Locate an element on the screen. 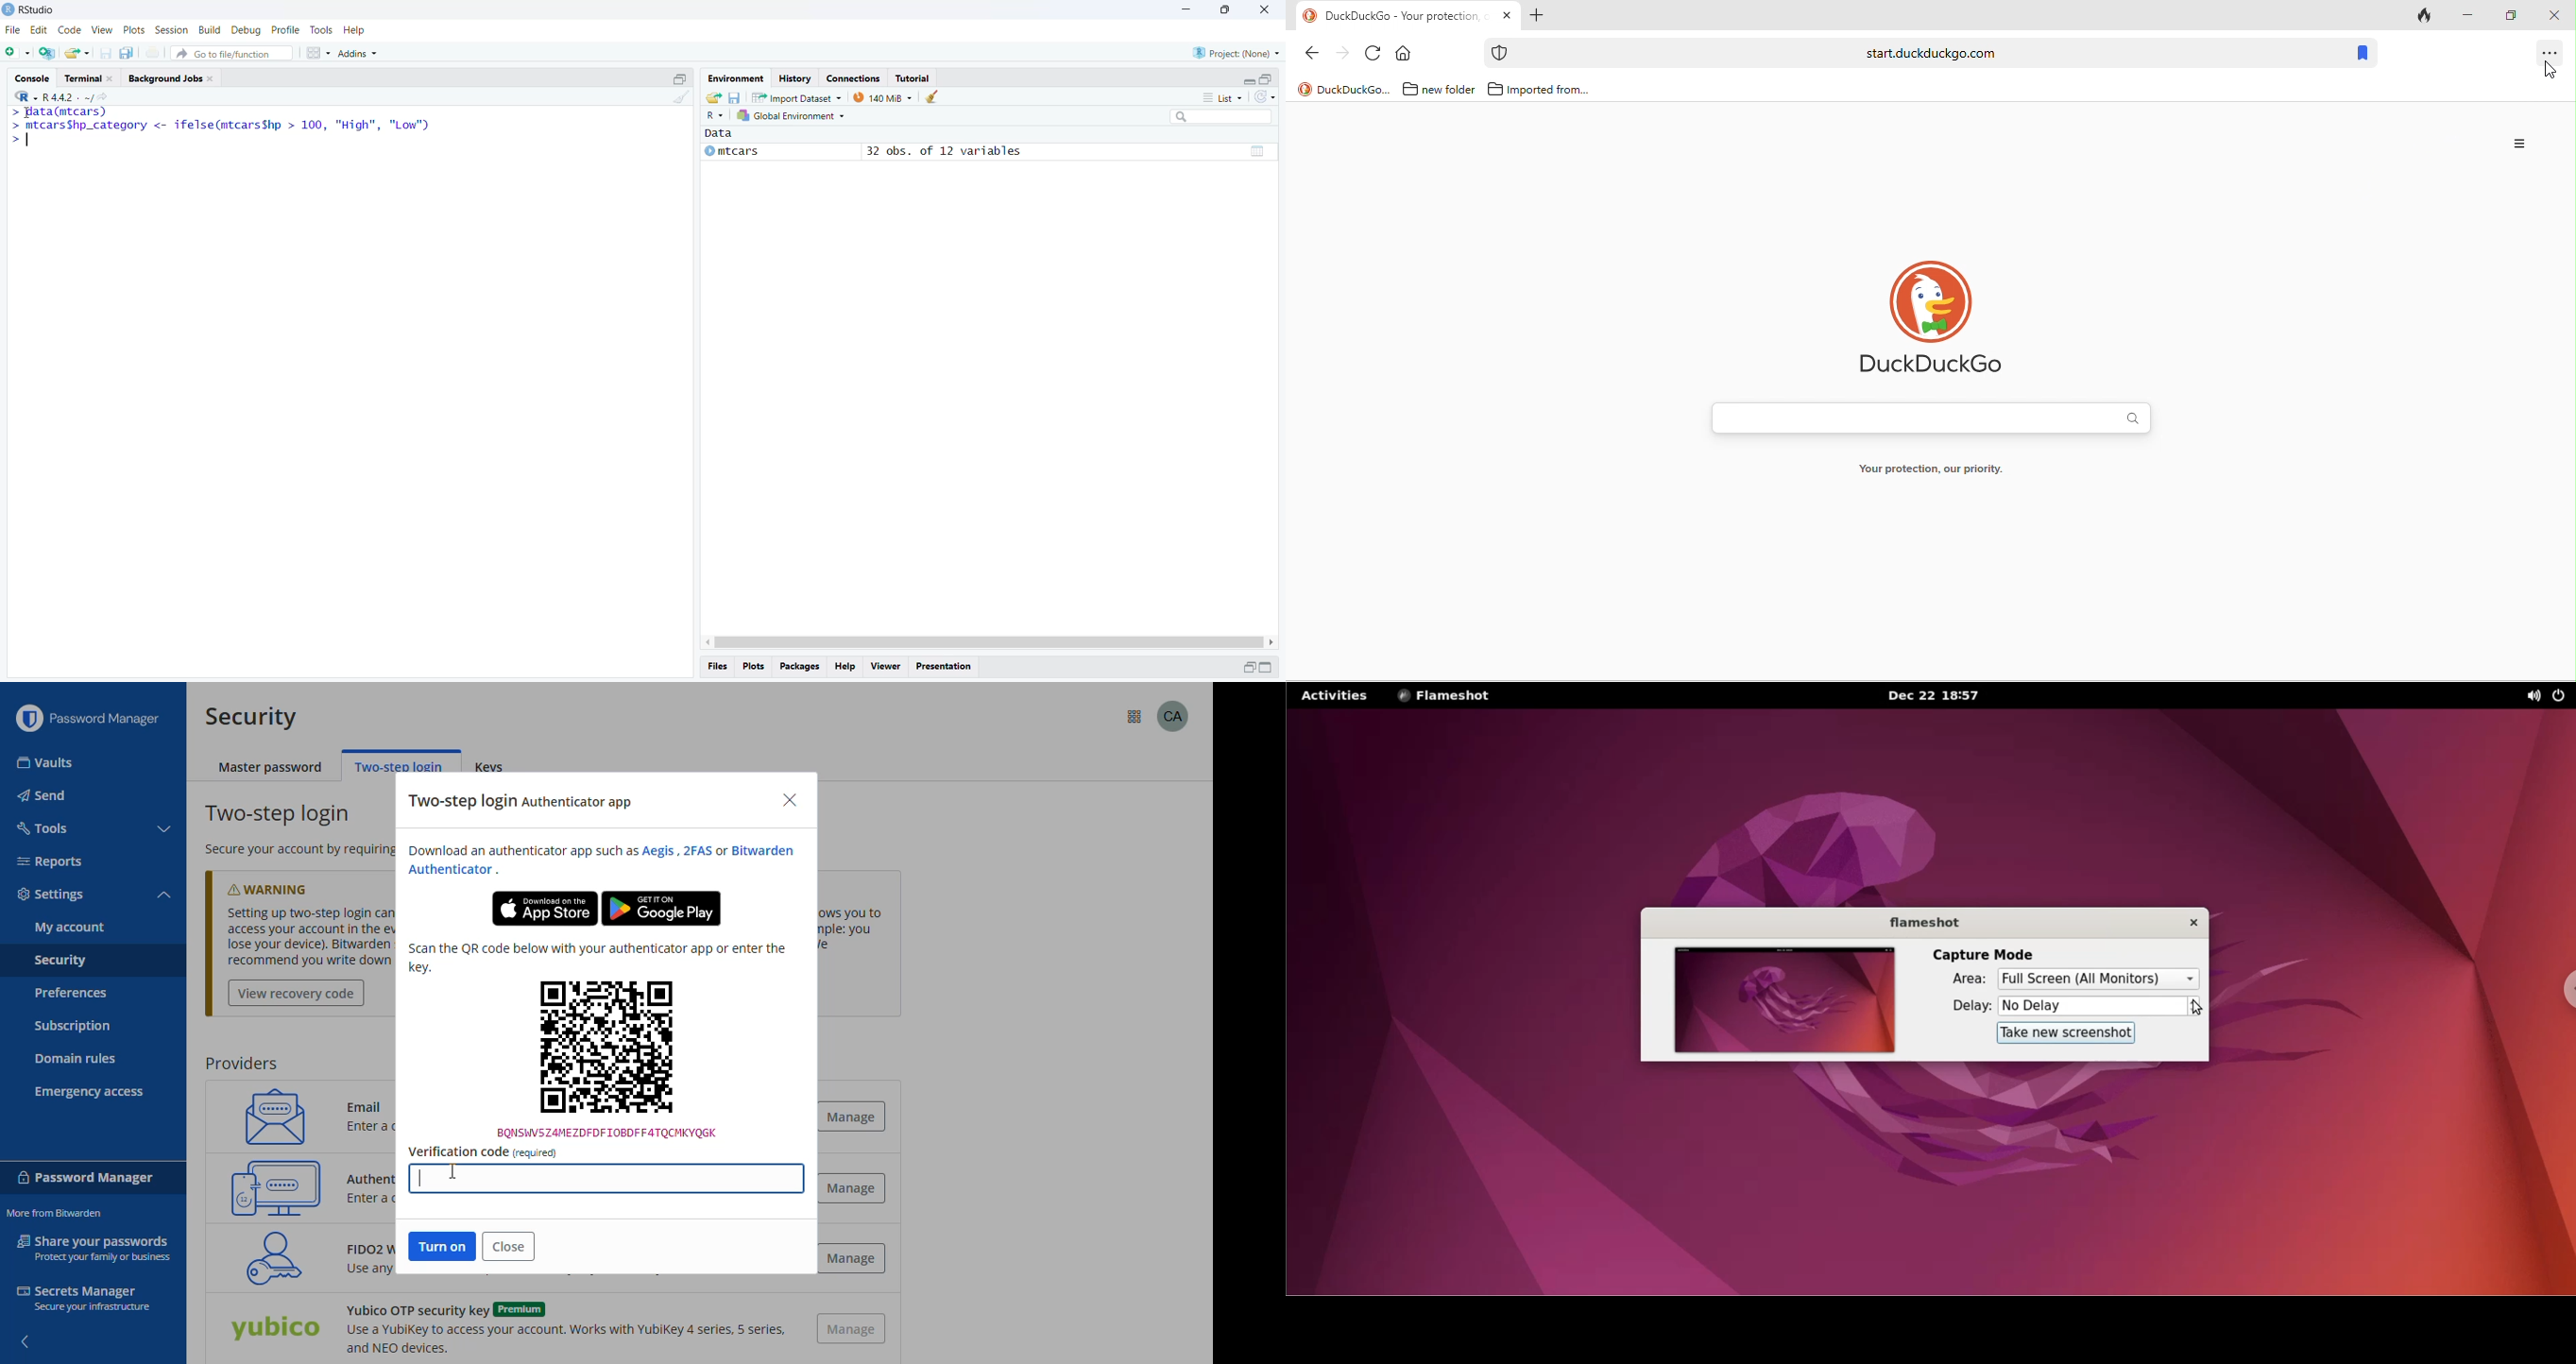 The height and width of the screenshot is (1372, 2576). two-step login is located at coordinates (280, 814).